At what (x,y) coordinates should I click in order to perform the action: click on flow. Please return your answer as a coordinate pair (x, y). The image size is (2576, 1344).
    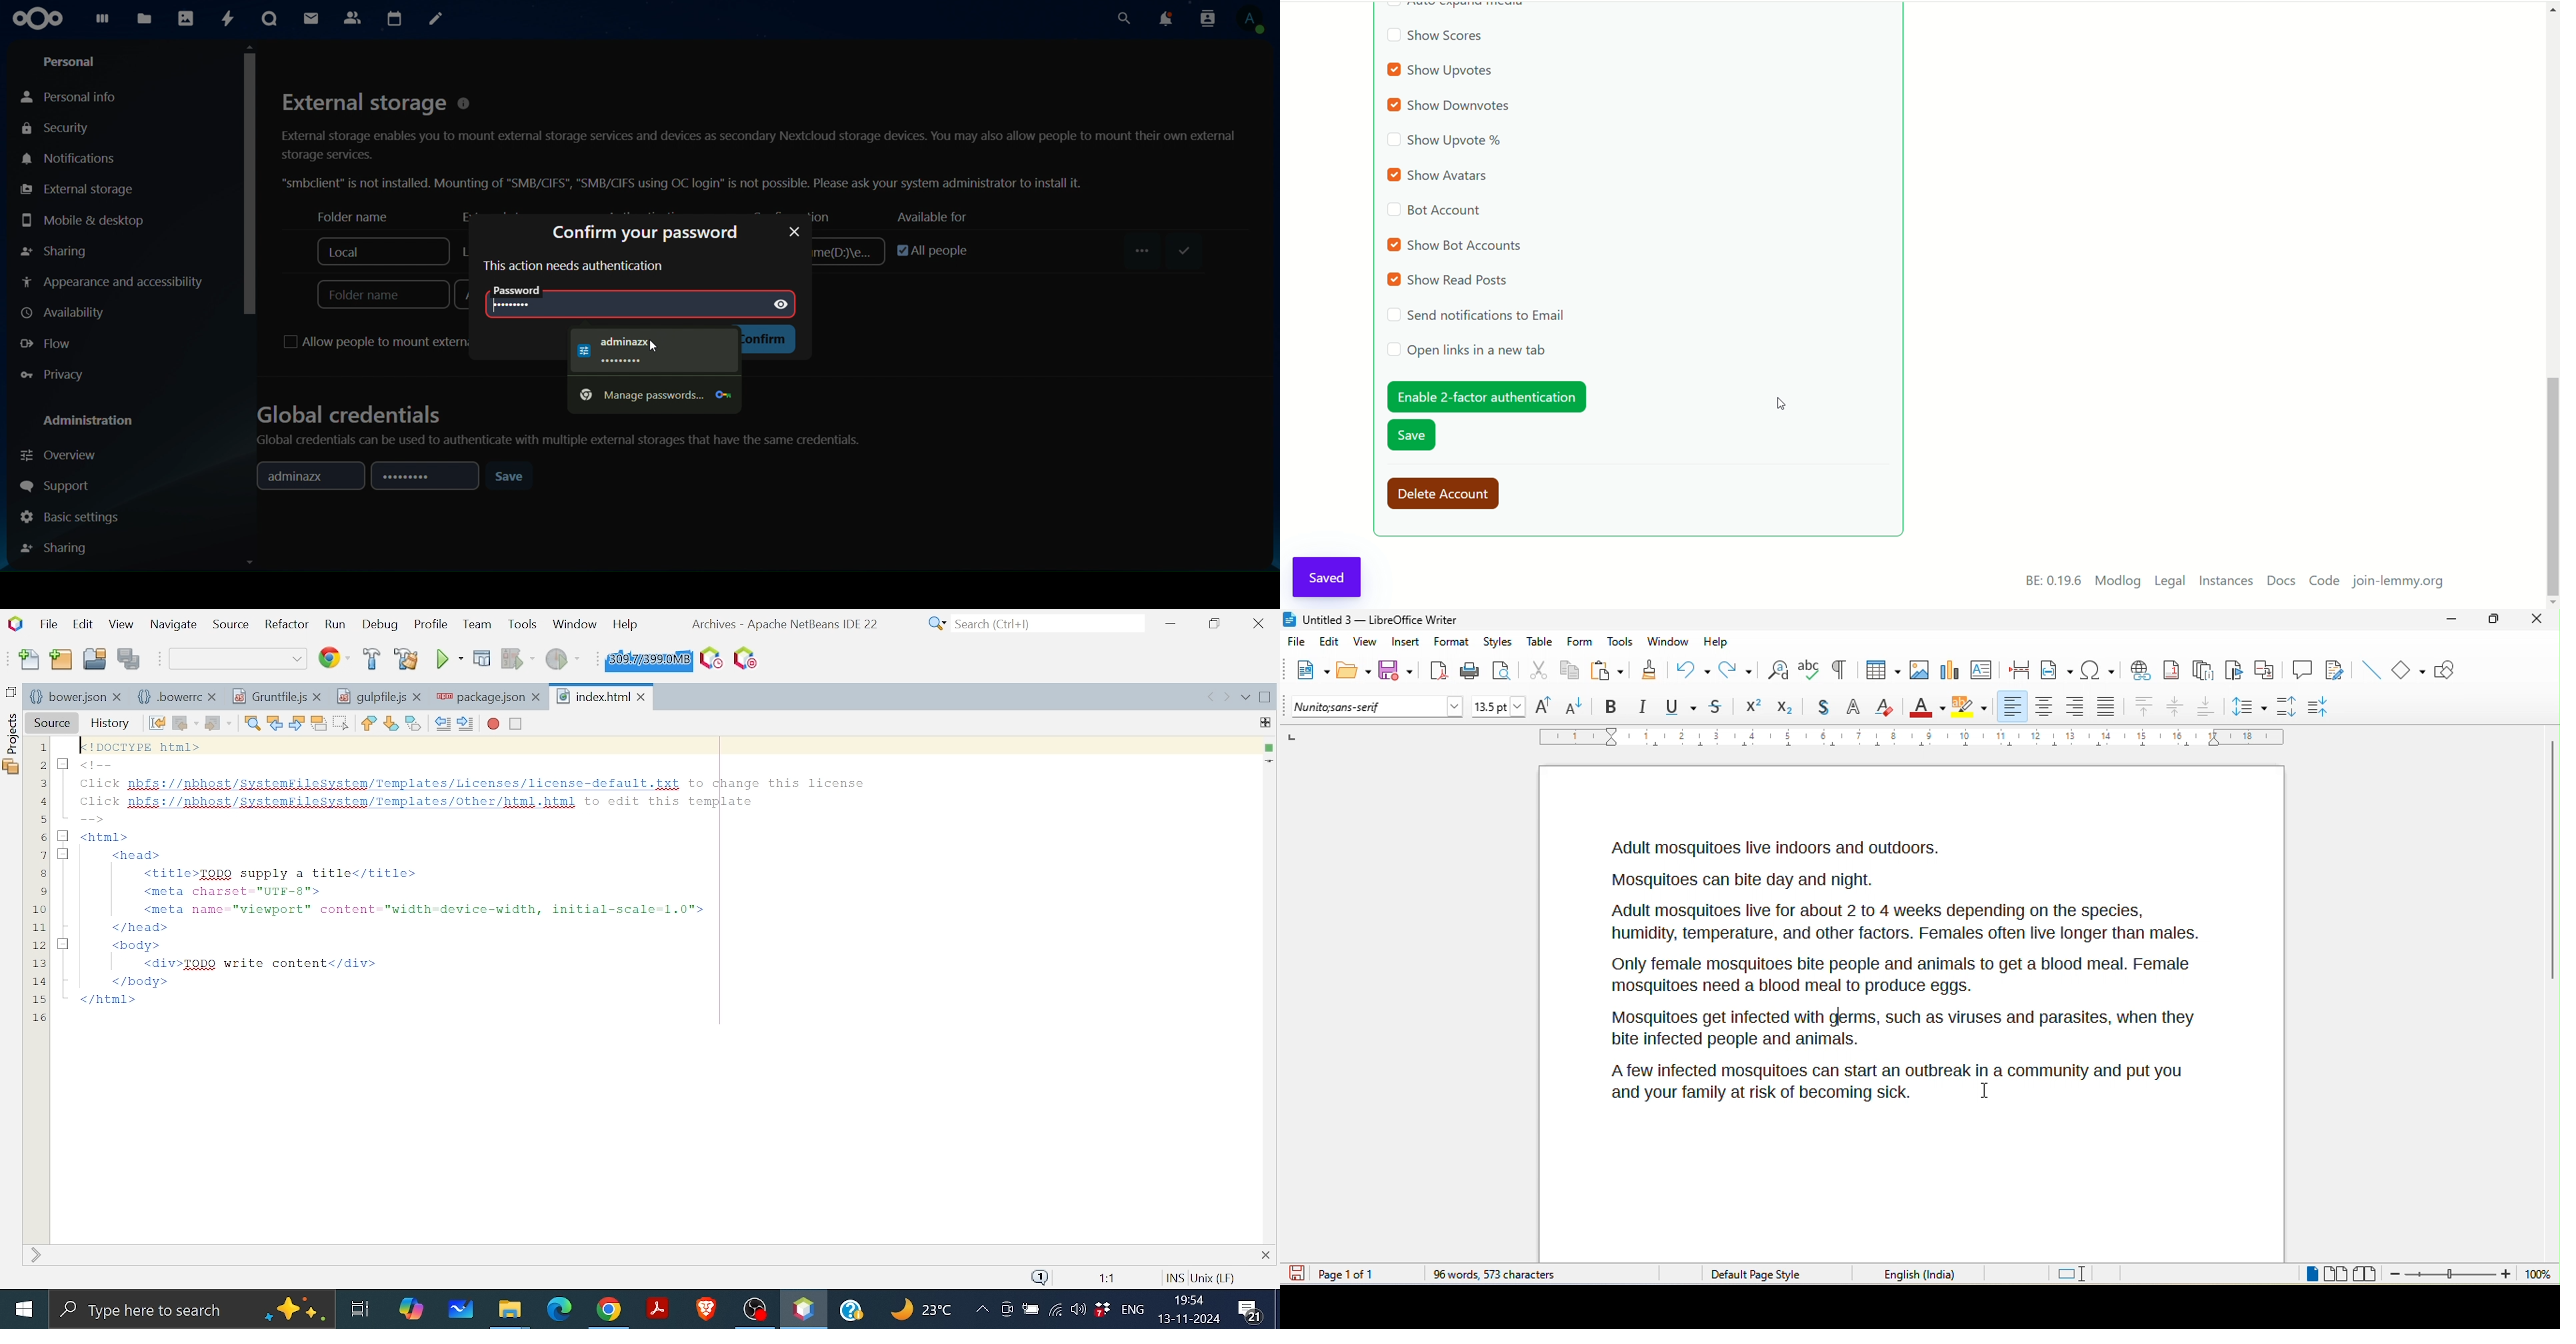
    Looking at the image, I should click on (49, 345).